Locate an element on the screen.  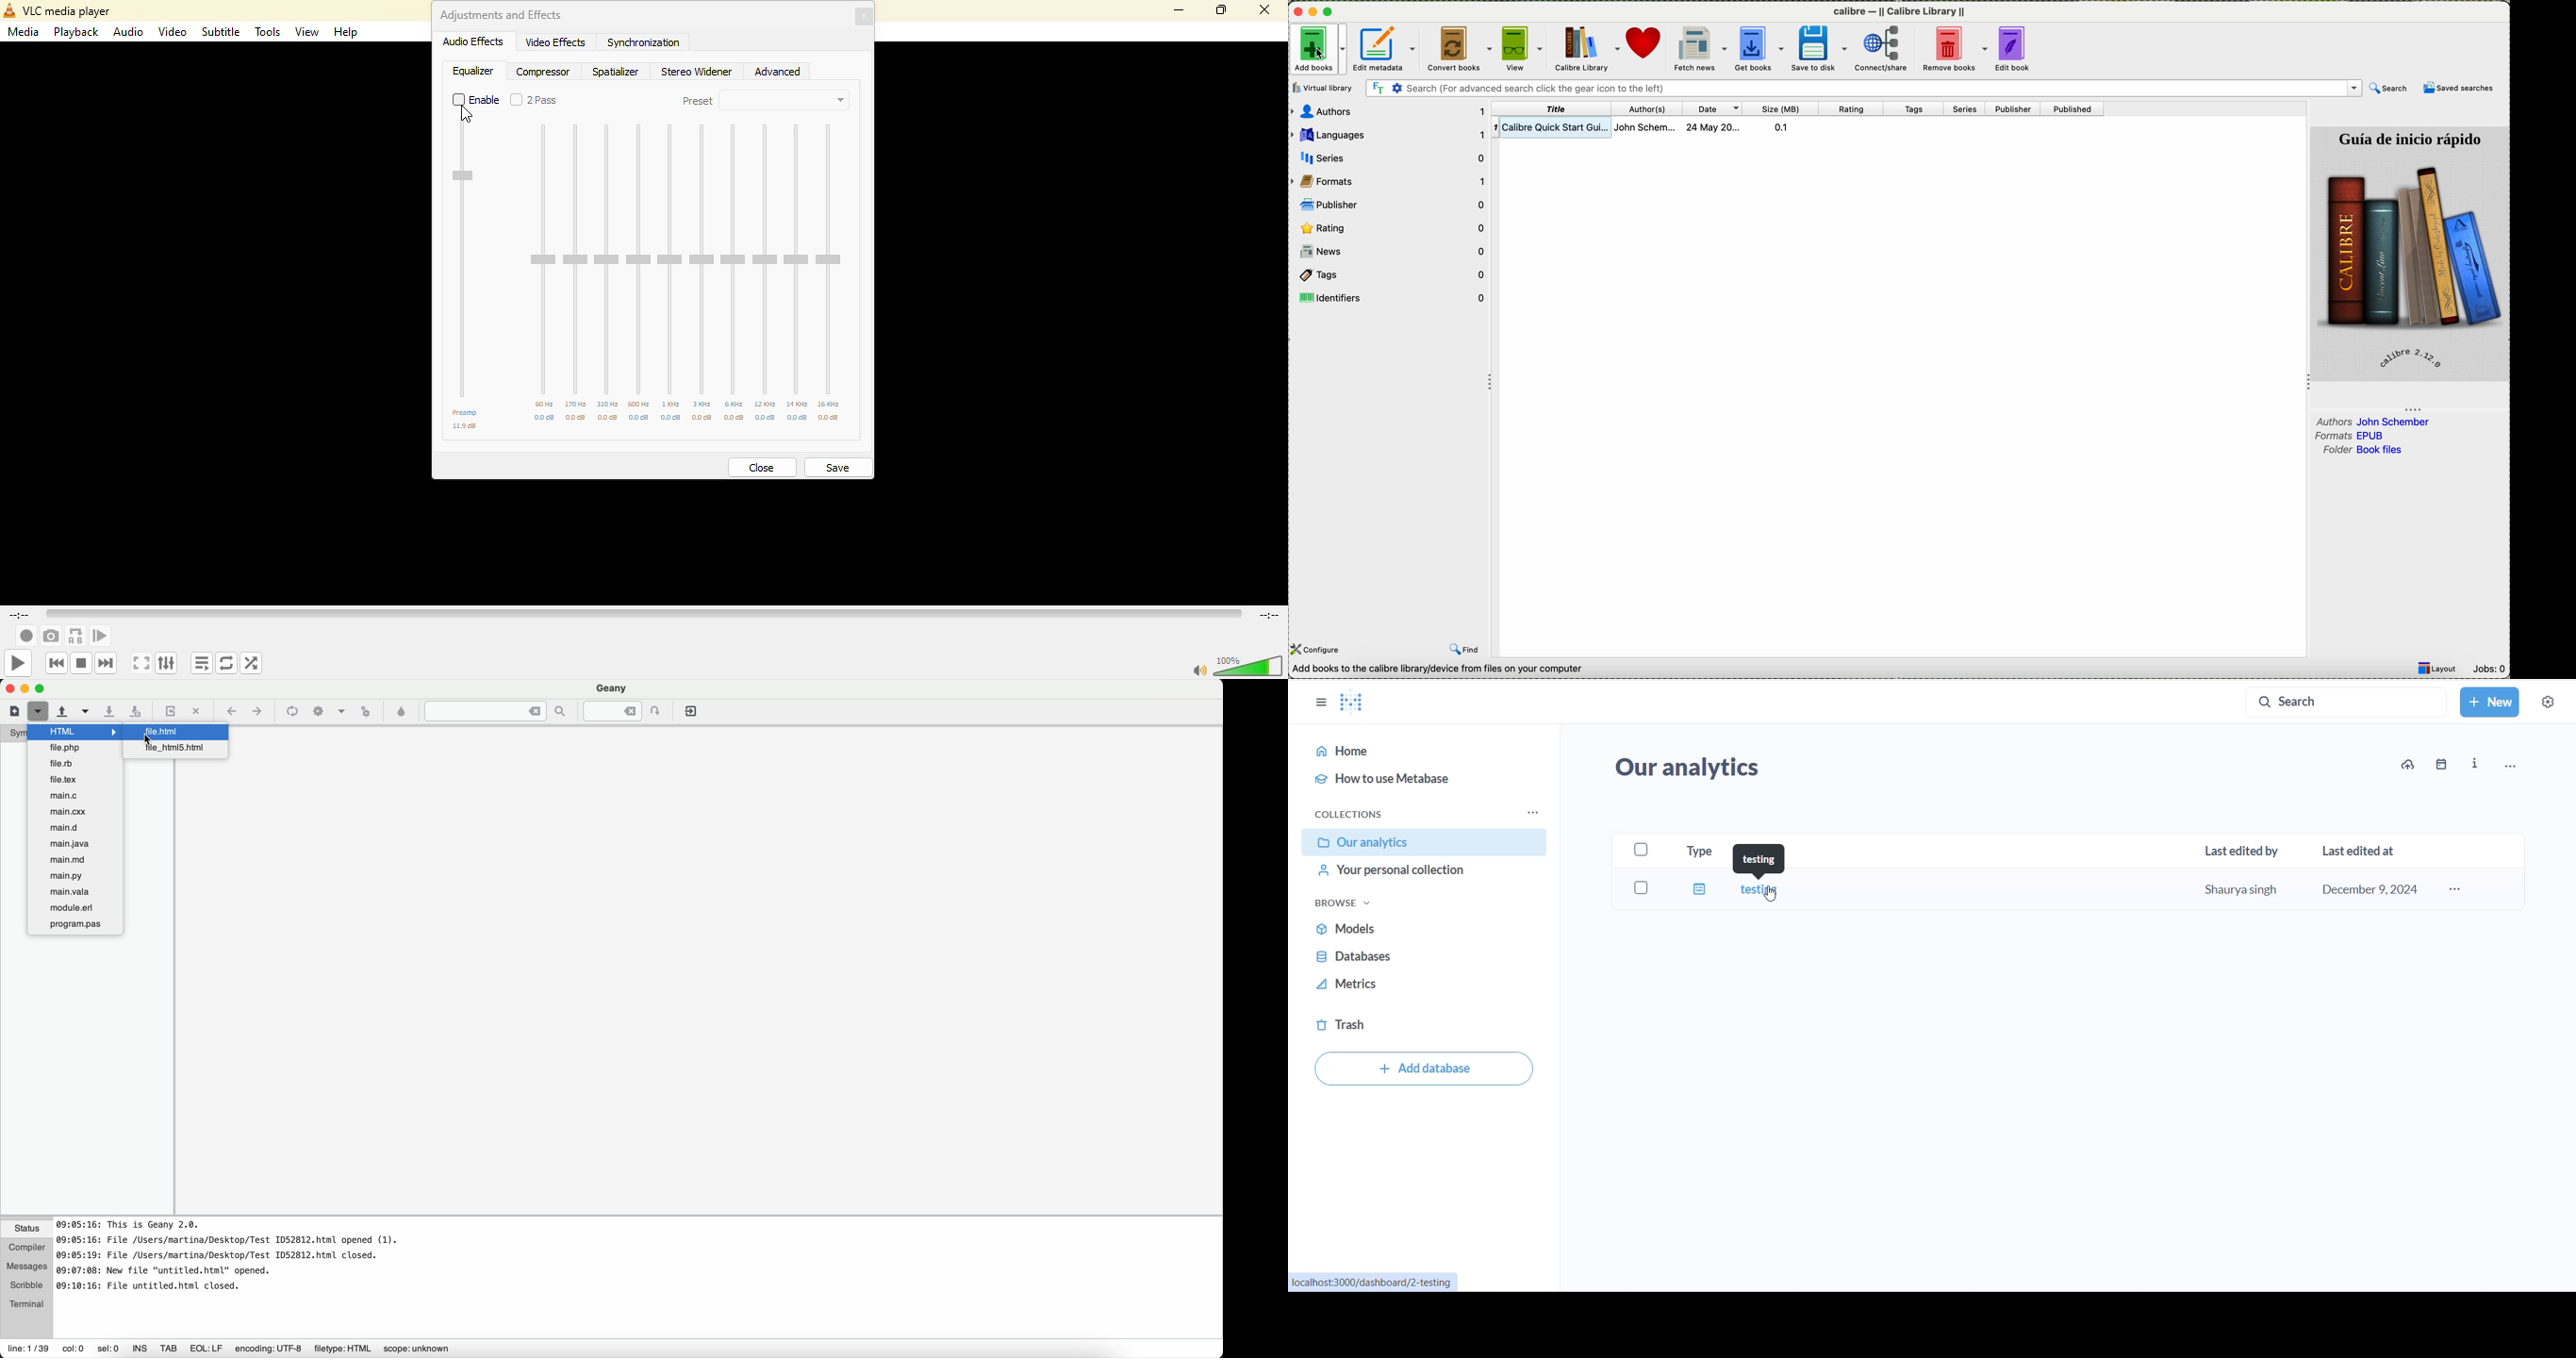
spatializer is located at coordinates (618, 75).